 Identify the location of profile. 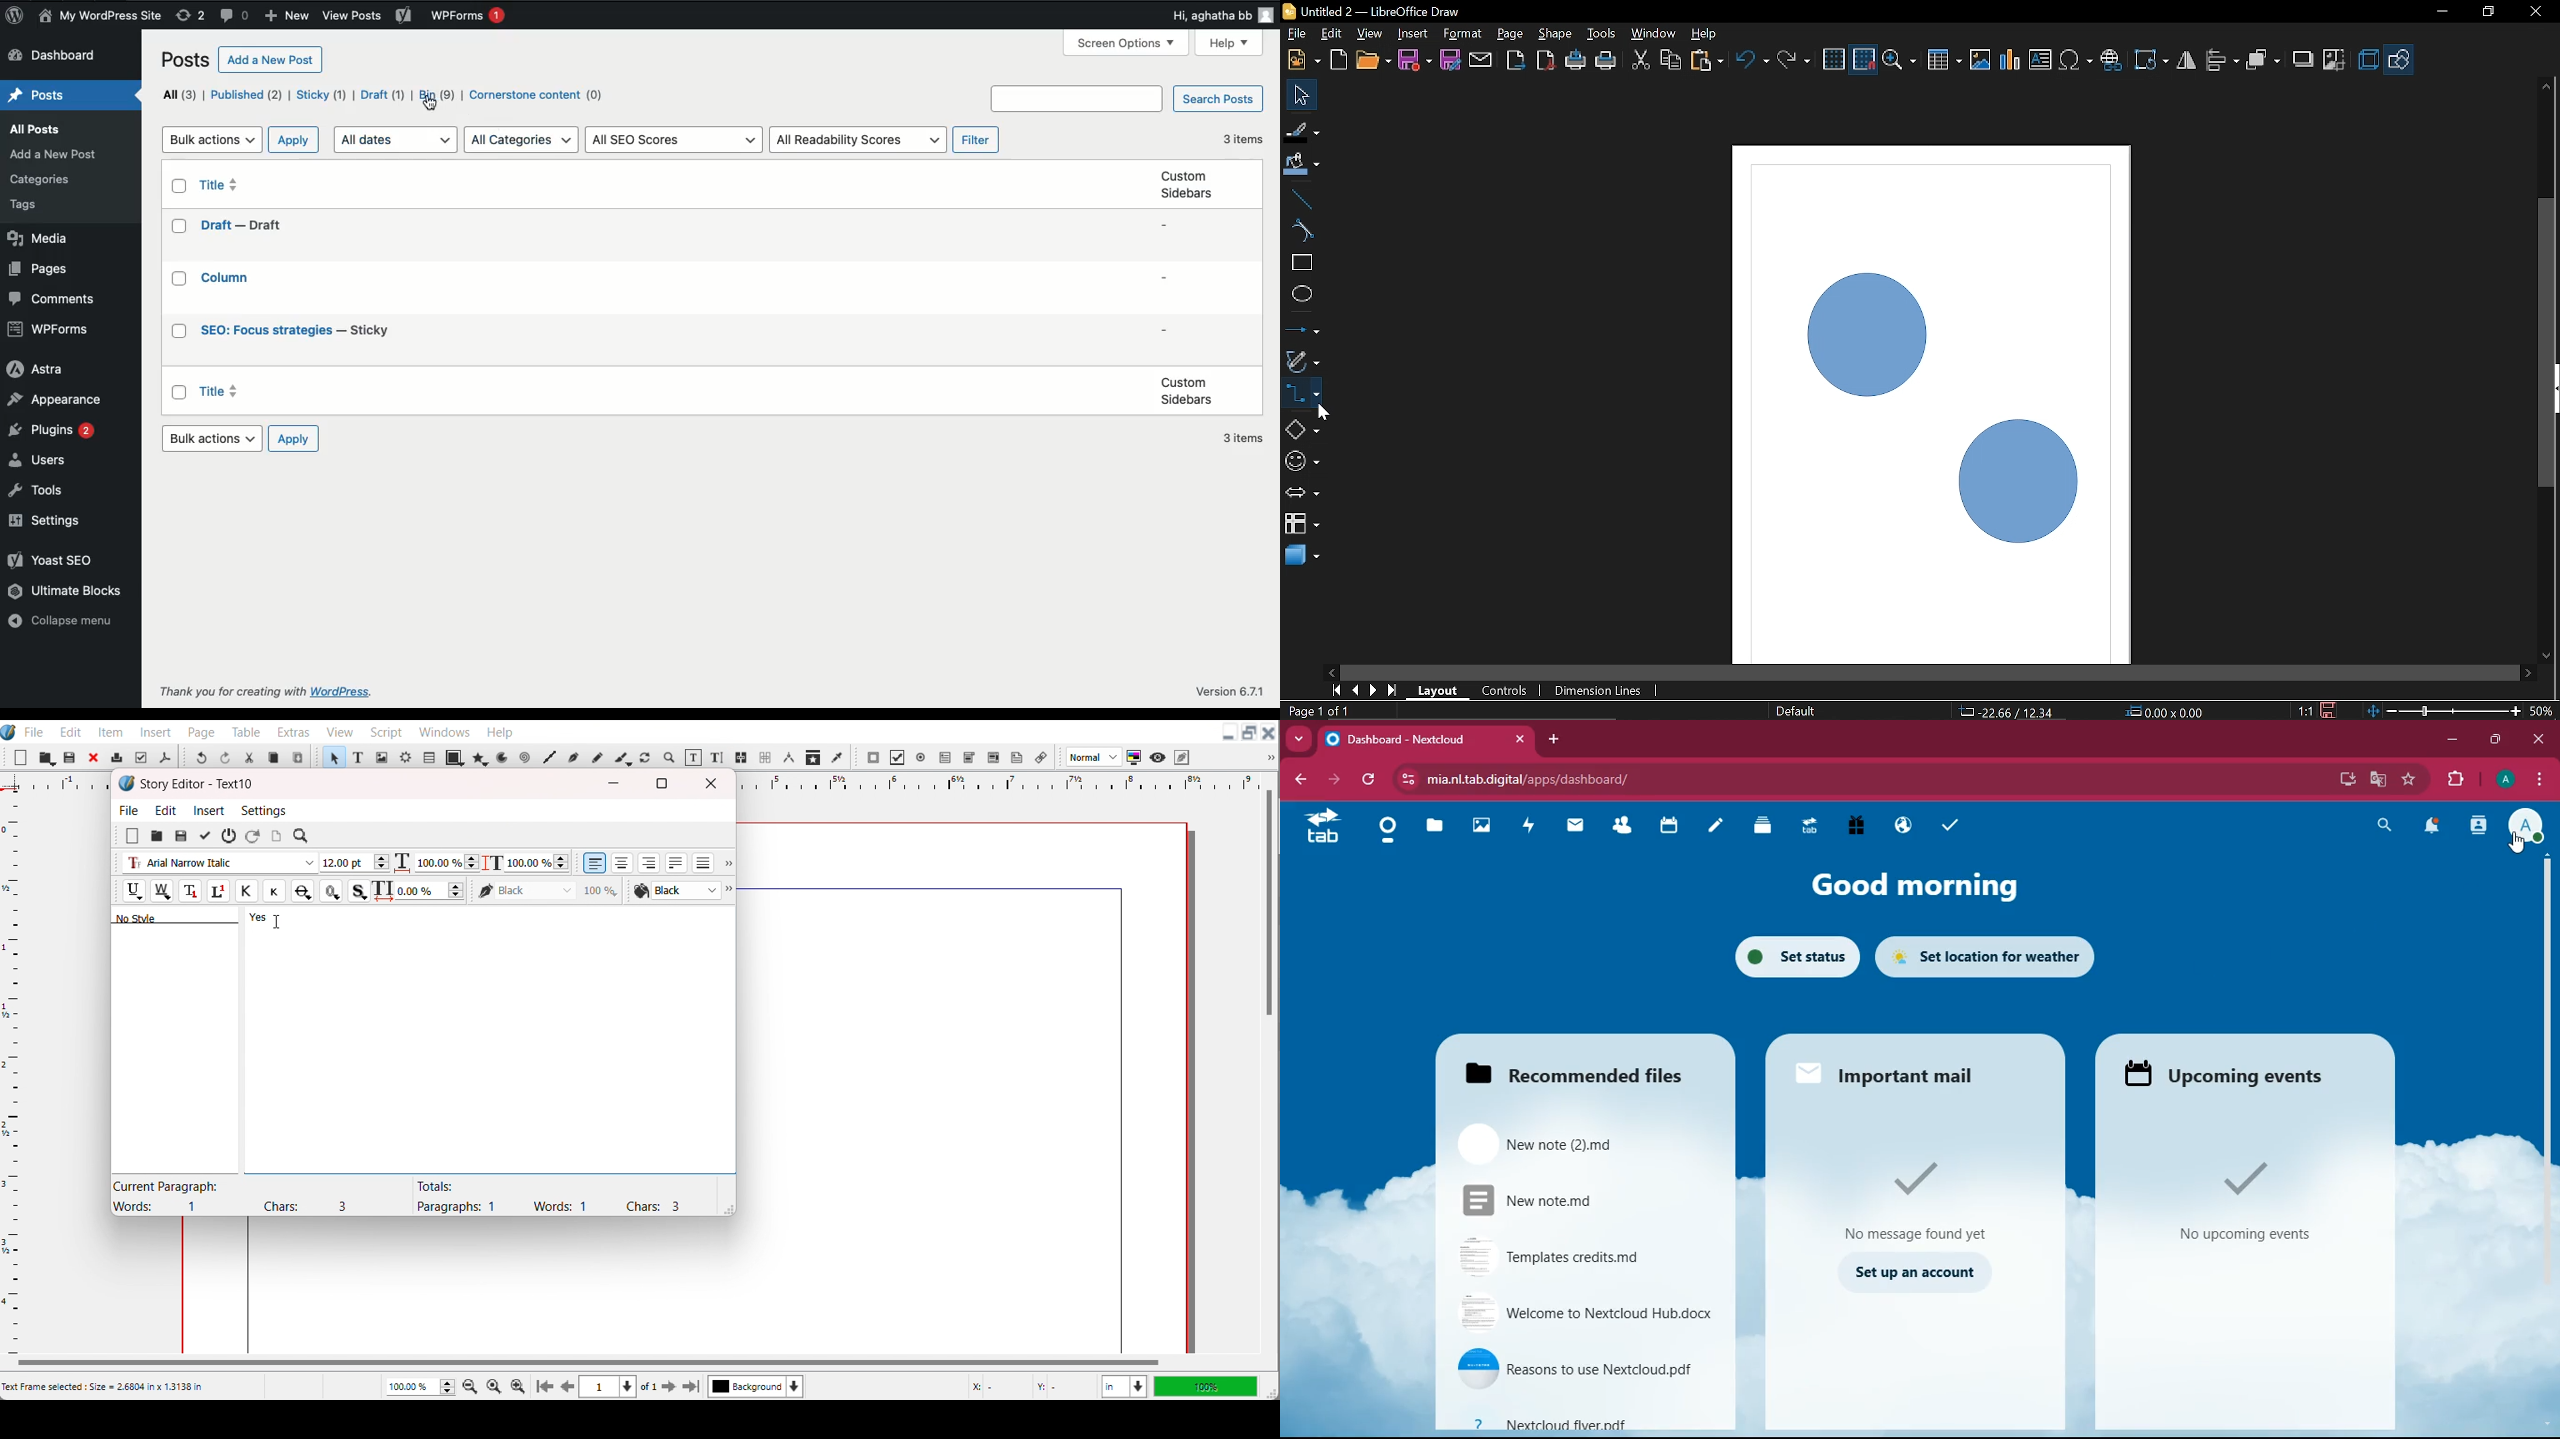
(2505, 779).